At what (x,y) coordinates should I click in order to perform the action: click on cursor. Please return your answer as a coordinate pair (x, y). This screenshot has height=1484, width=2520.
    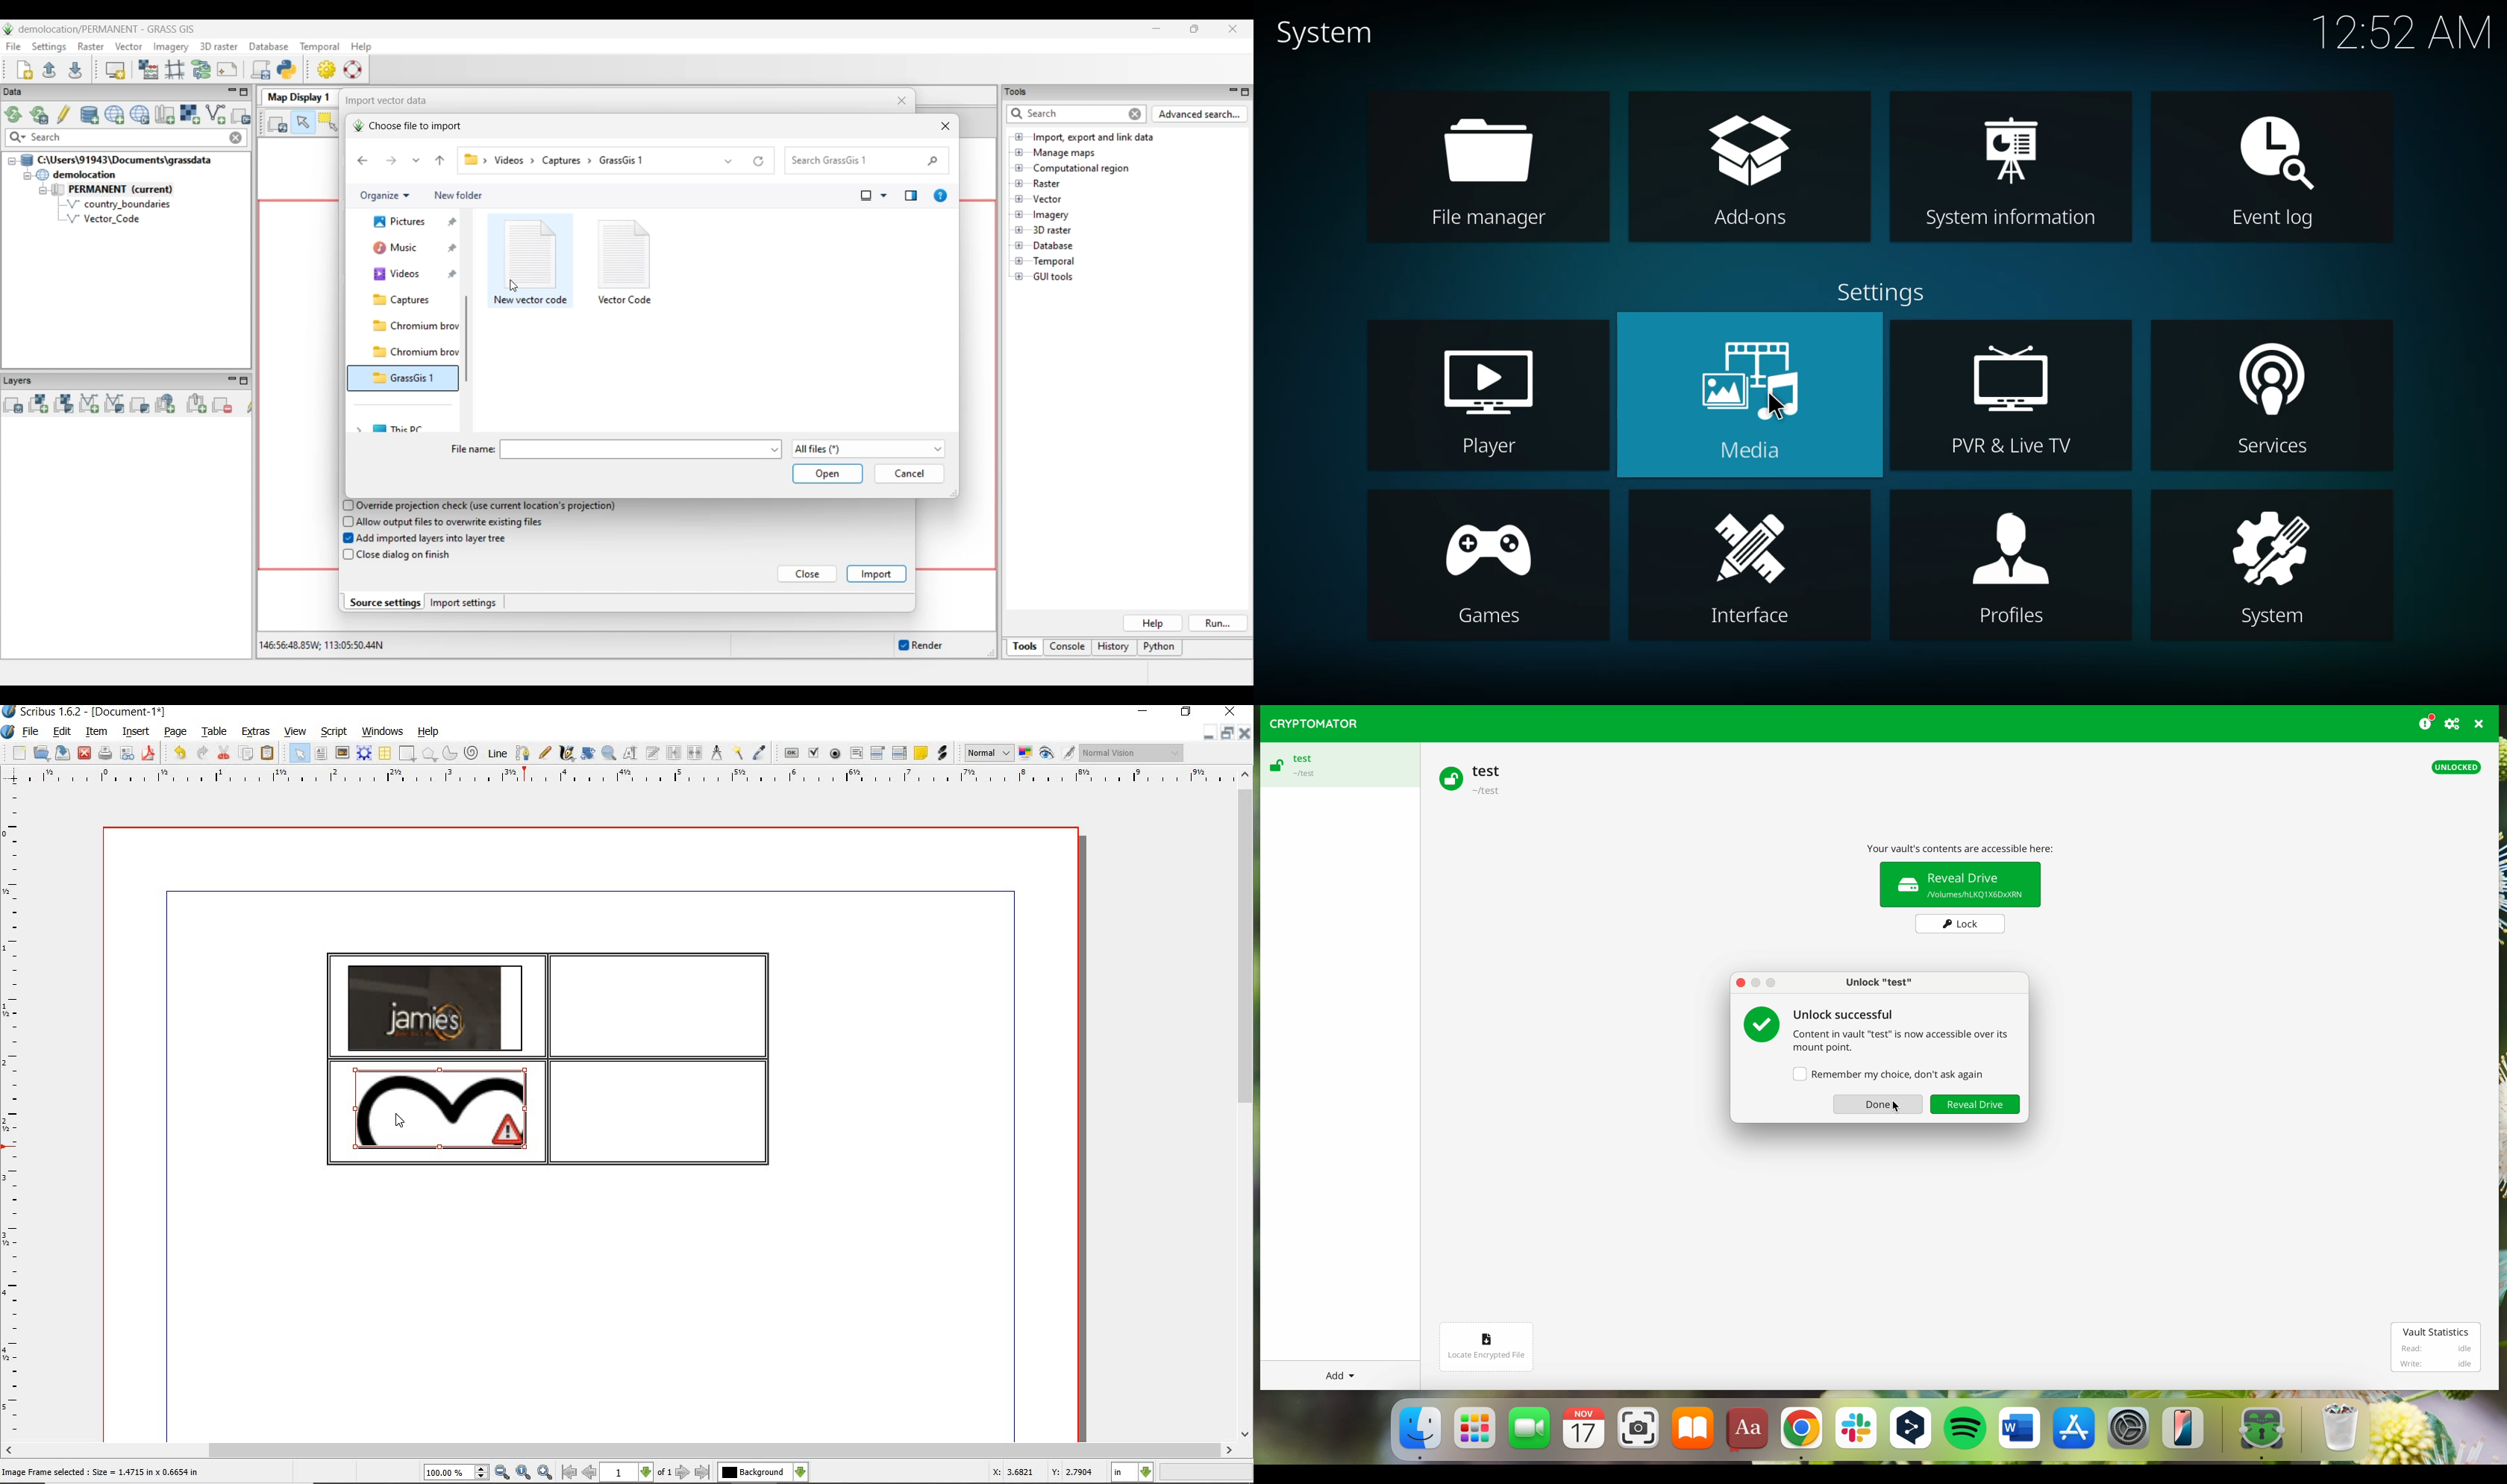
    Looking at the image, I should click on (1776, 407).